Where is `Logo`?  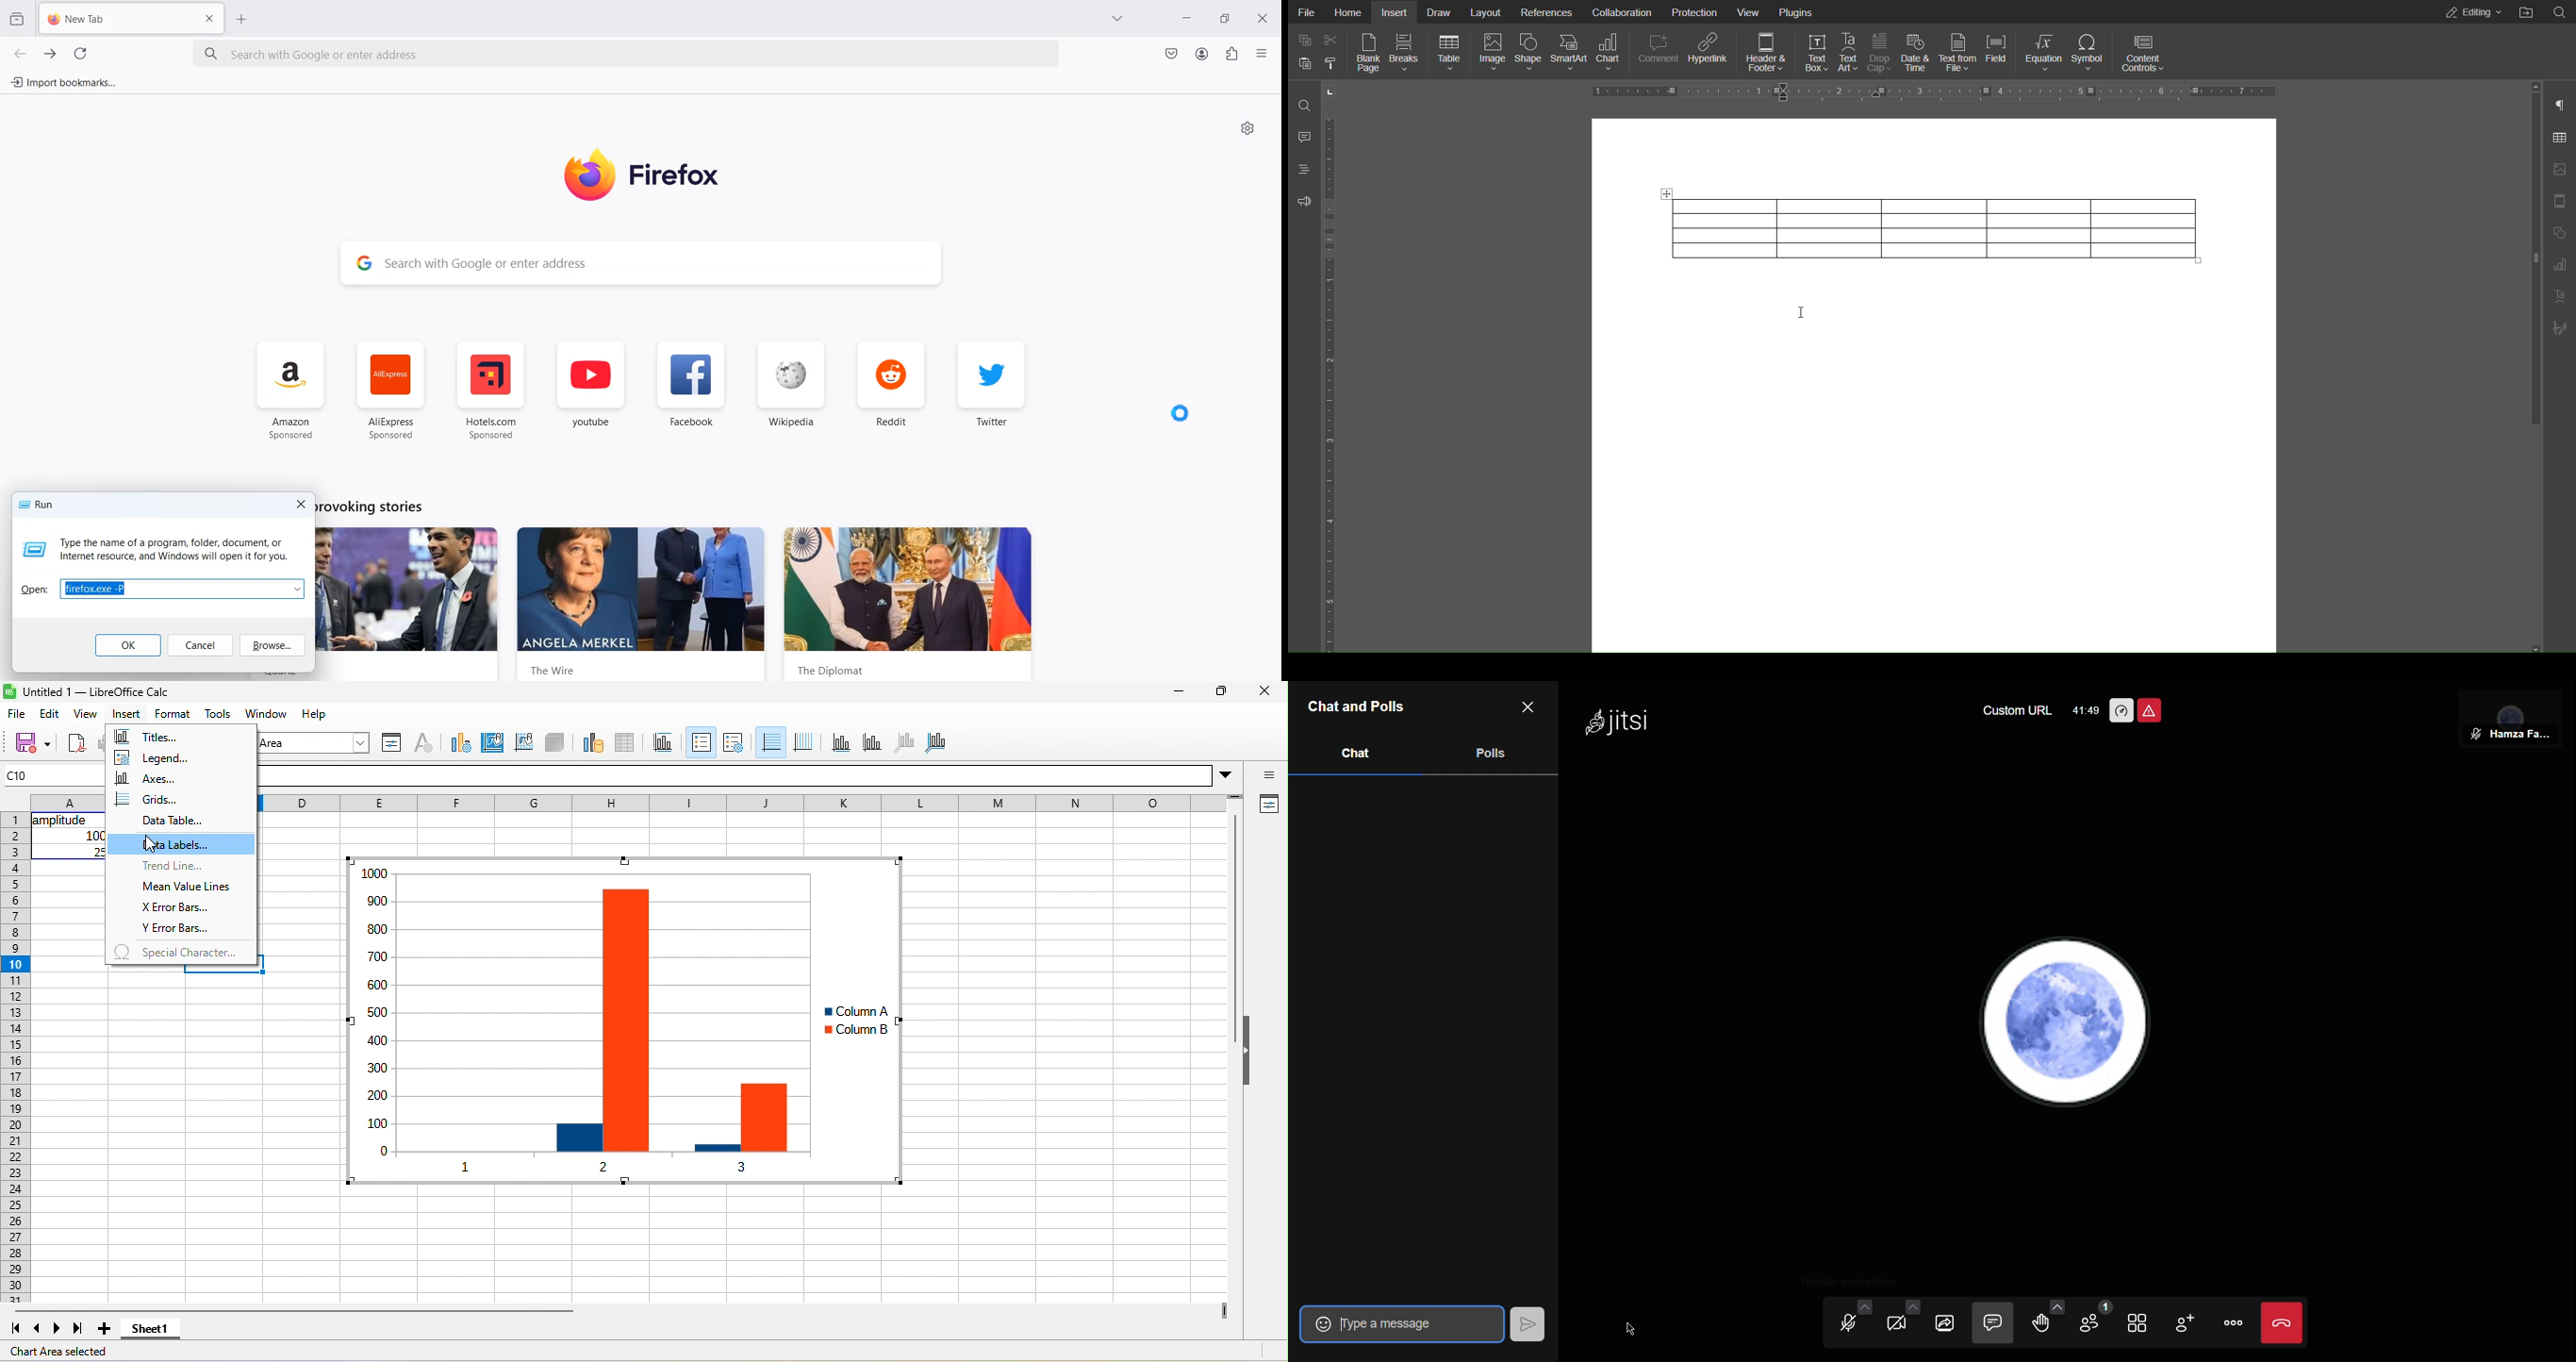
Logo is located at coordinates (644, 177).